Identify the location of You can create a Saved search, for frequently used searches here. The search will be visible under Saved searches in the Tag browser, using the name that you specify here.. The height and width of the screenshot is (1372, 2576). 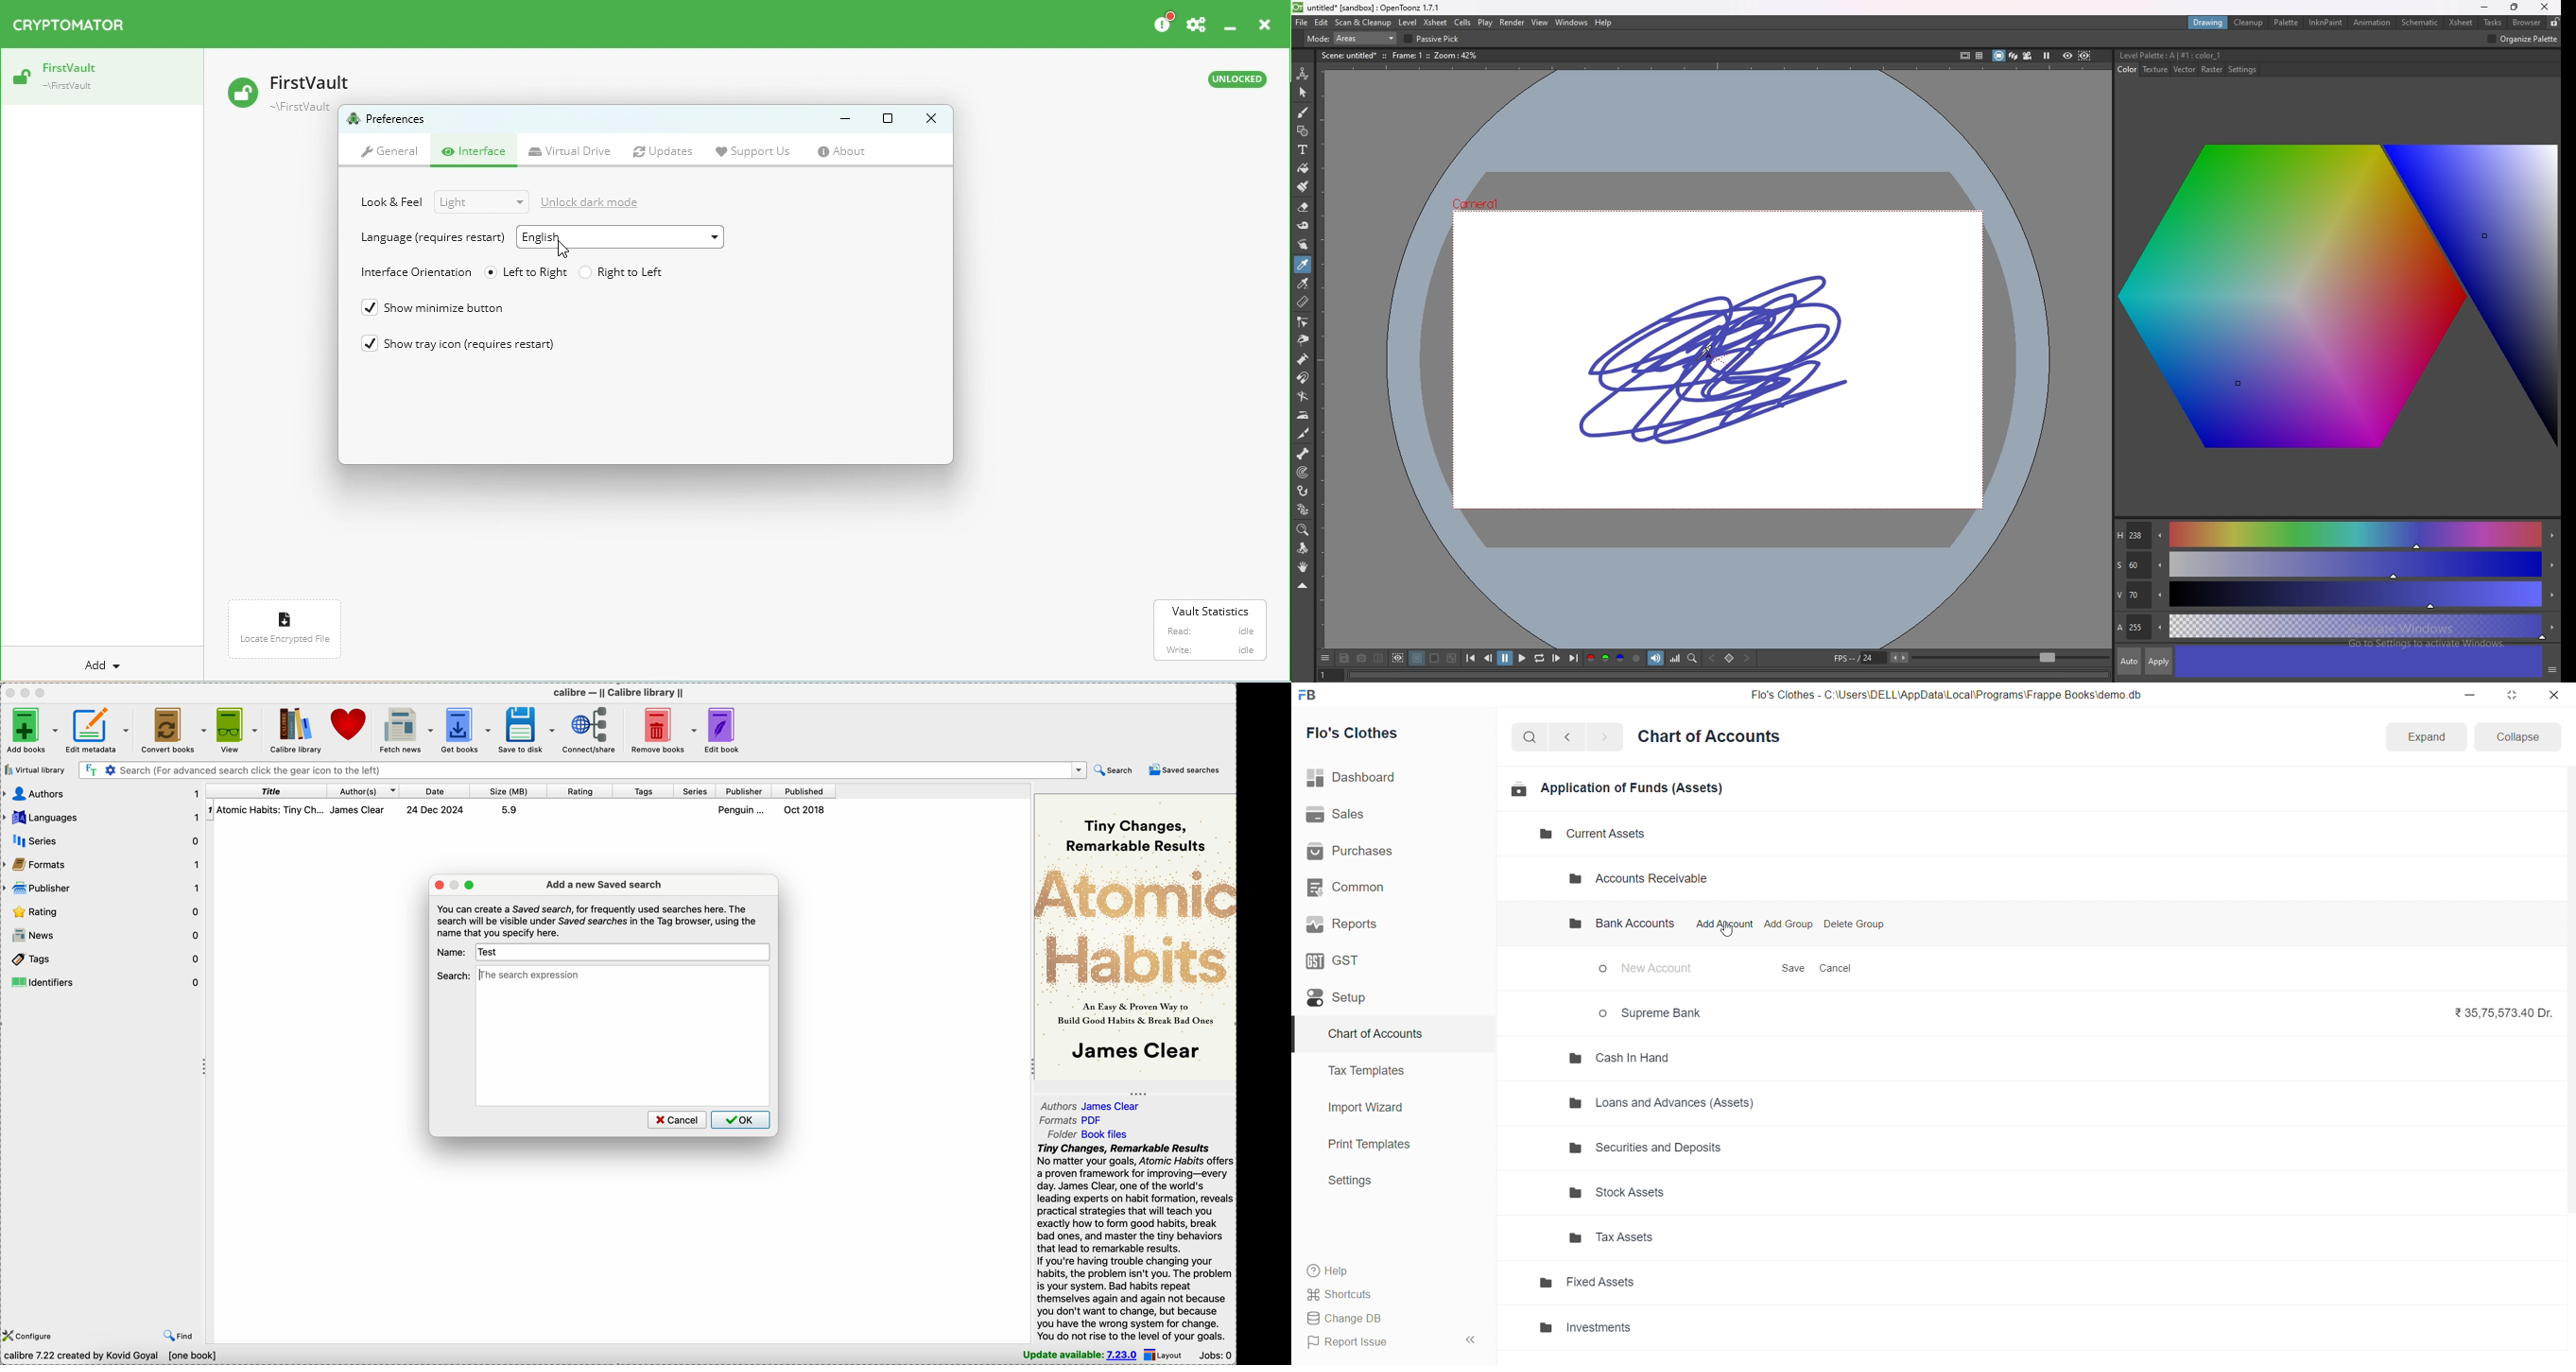
(598, 921).